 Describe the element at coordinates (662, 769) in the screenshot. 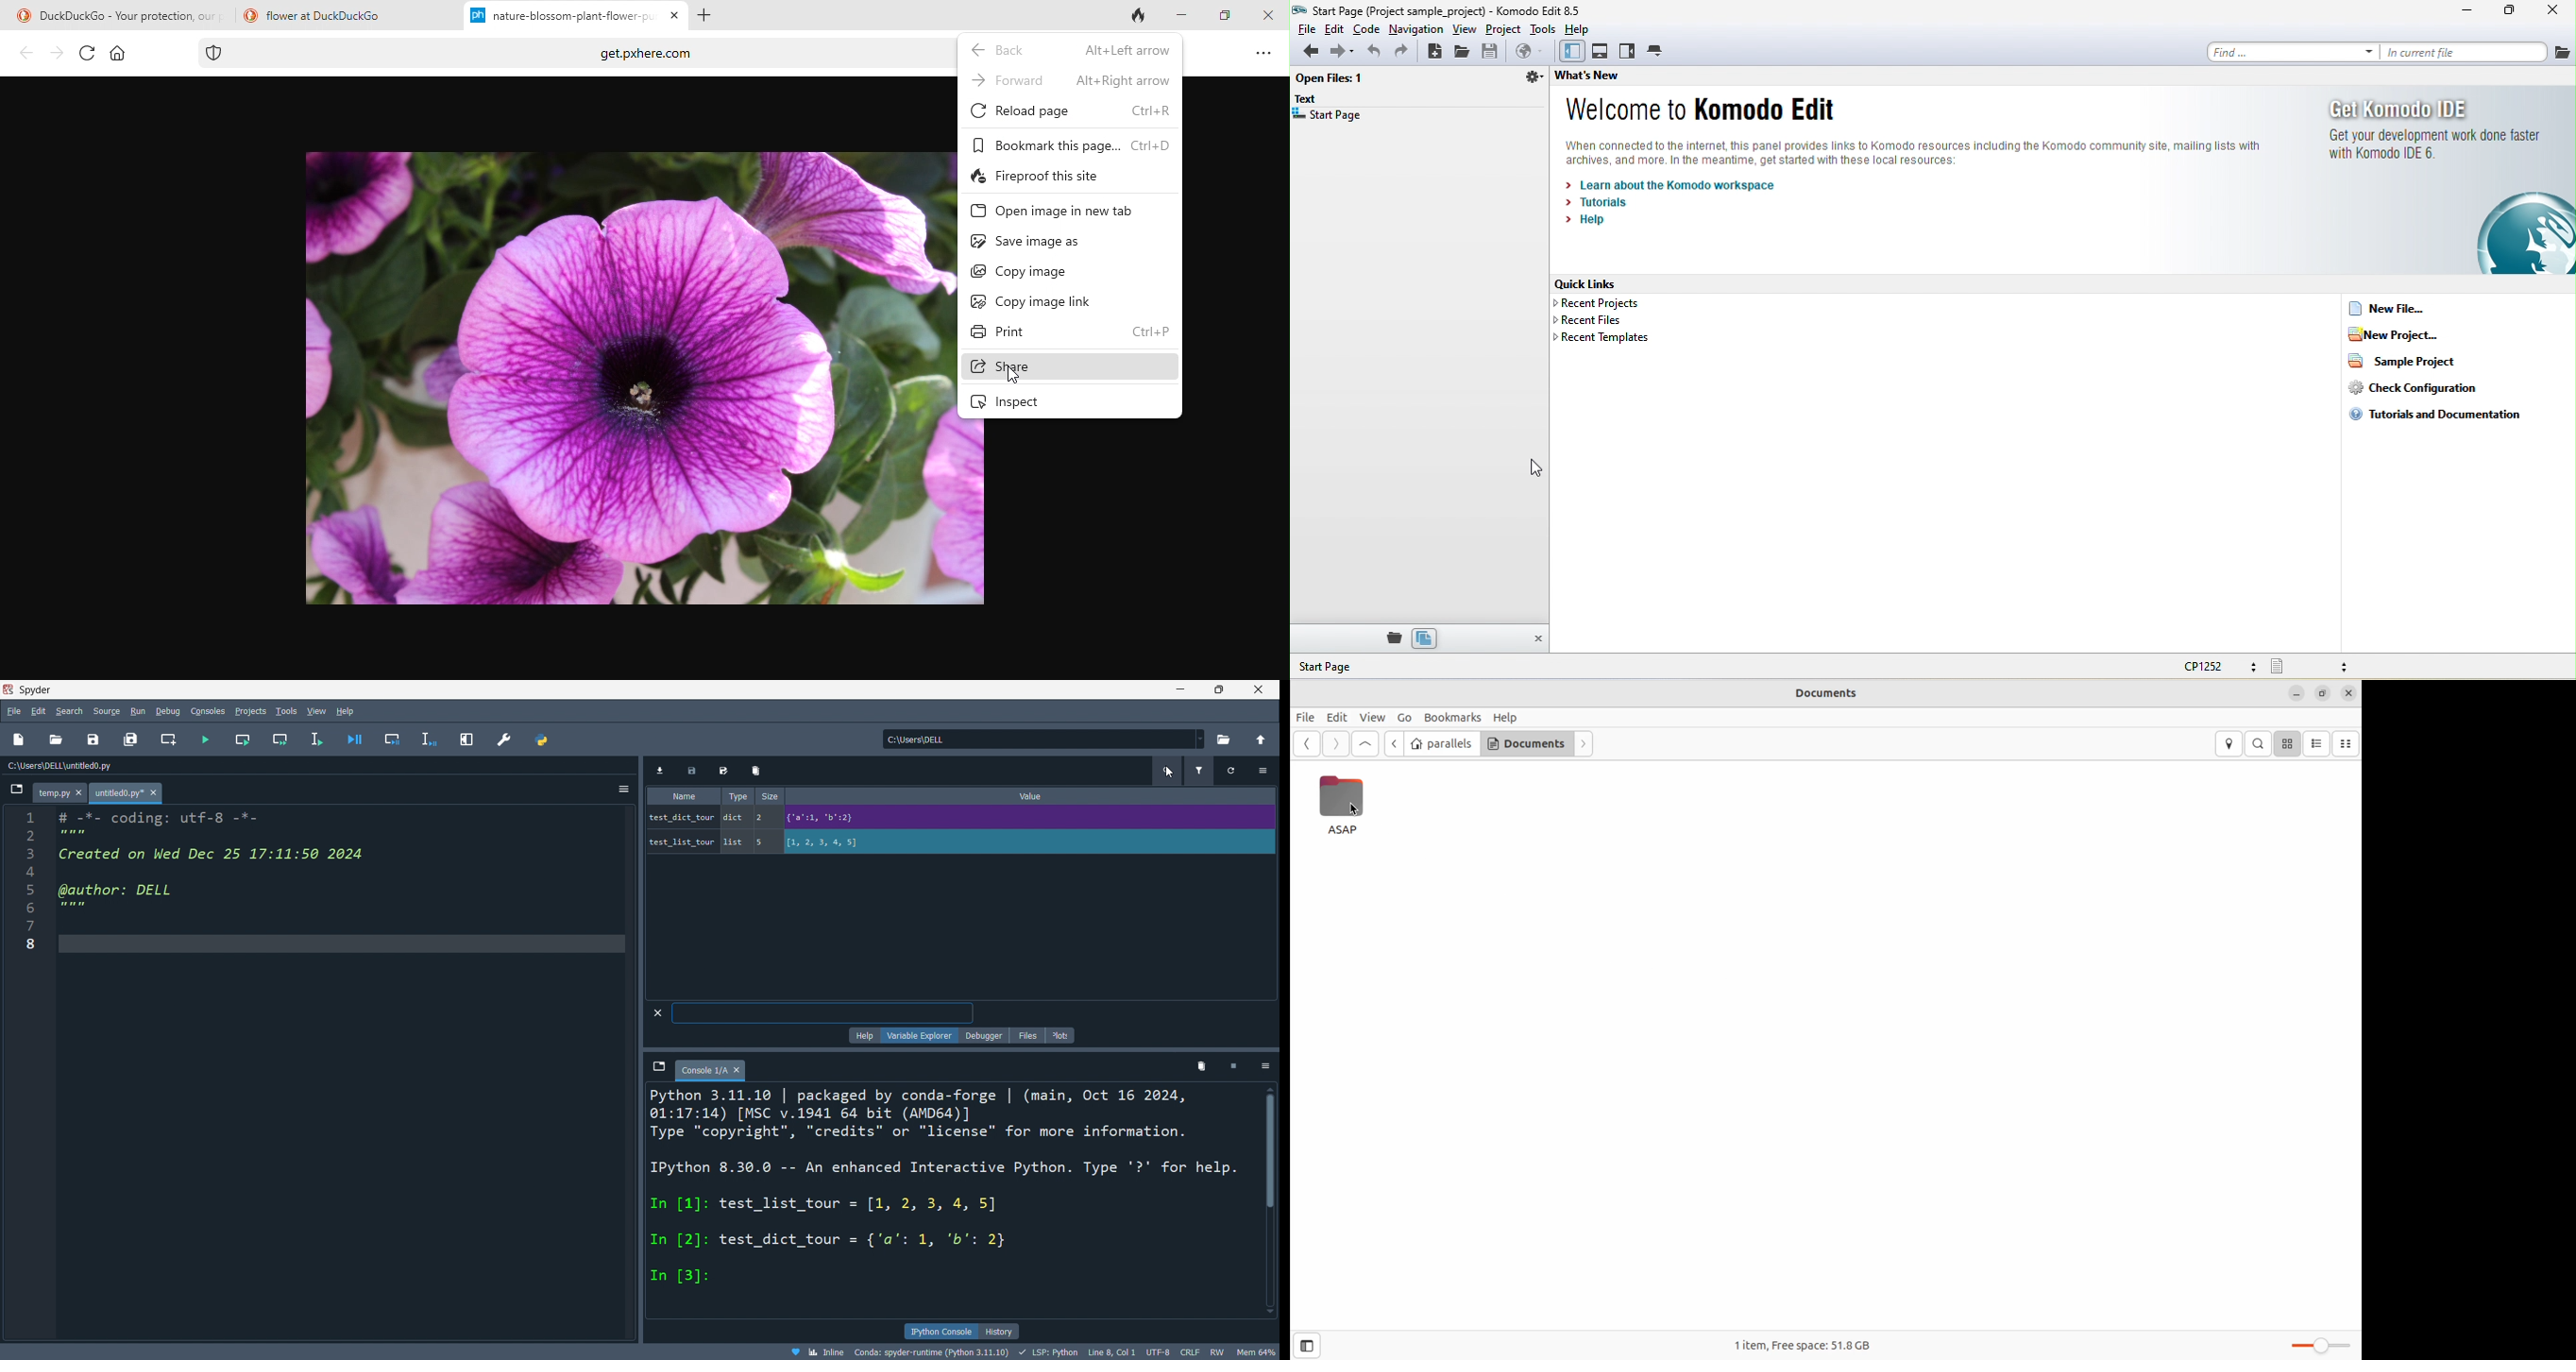

I see `import data` at that location.